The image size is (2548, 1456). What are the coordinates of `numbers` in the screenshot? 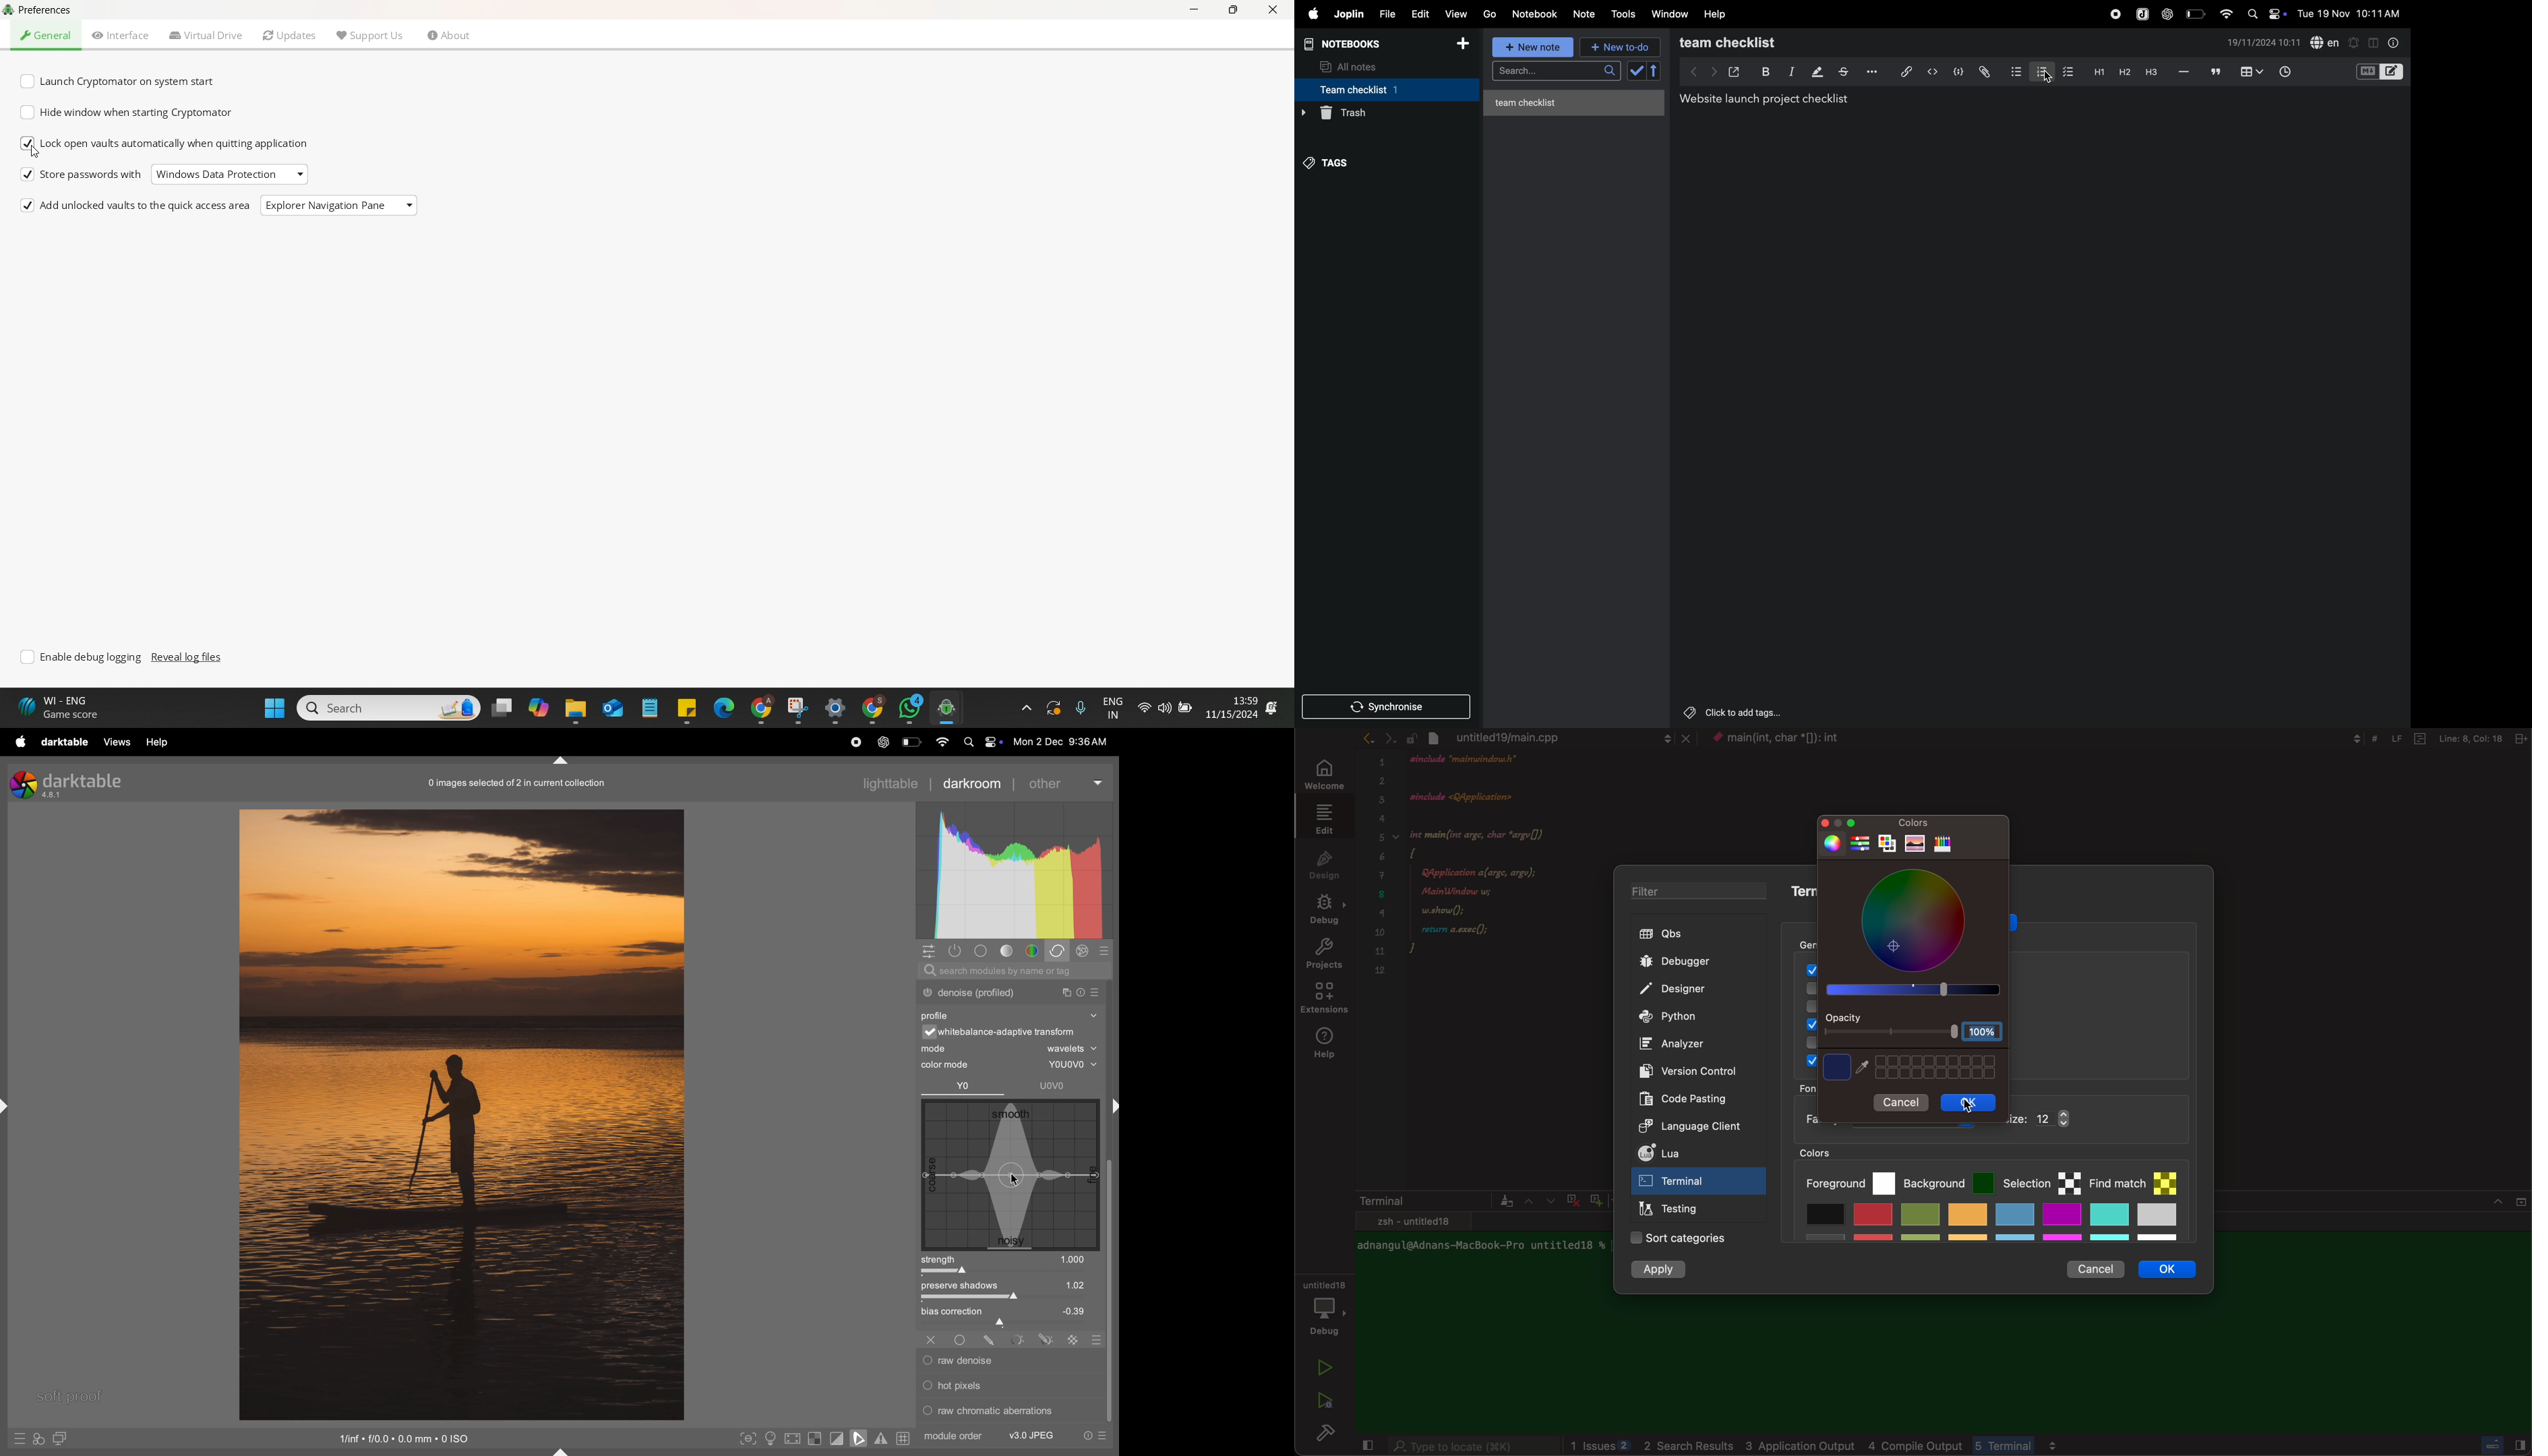 It's located at (1381, 872).